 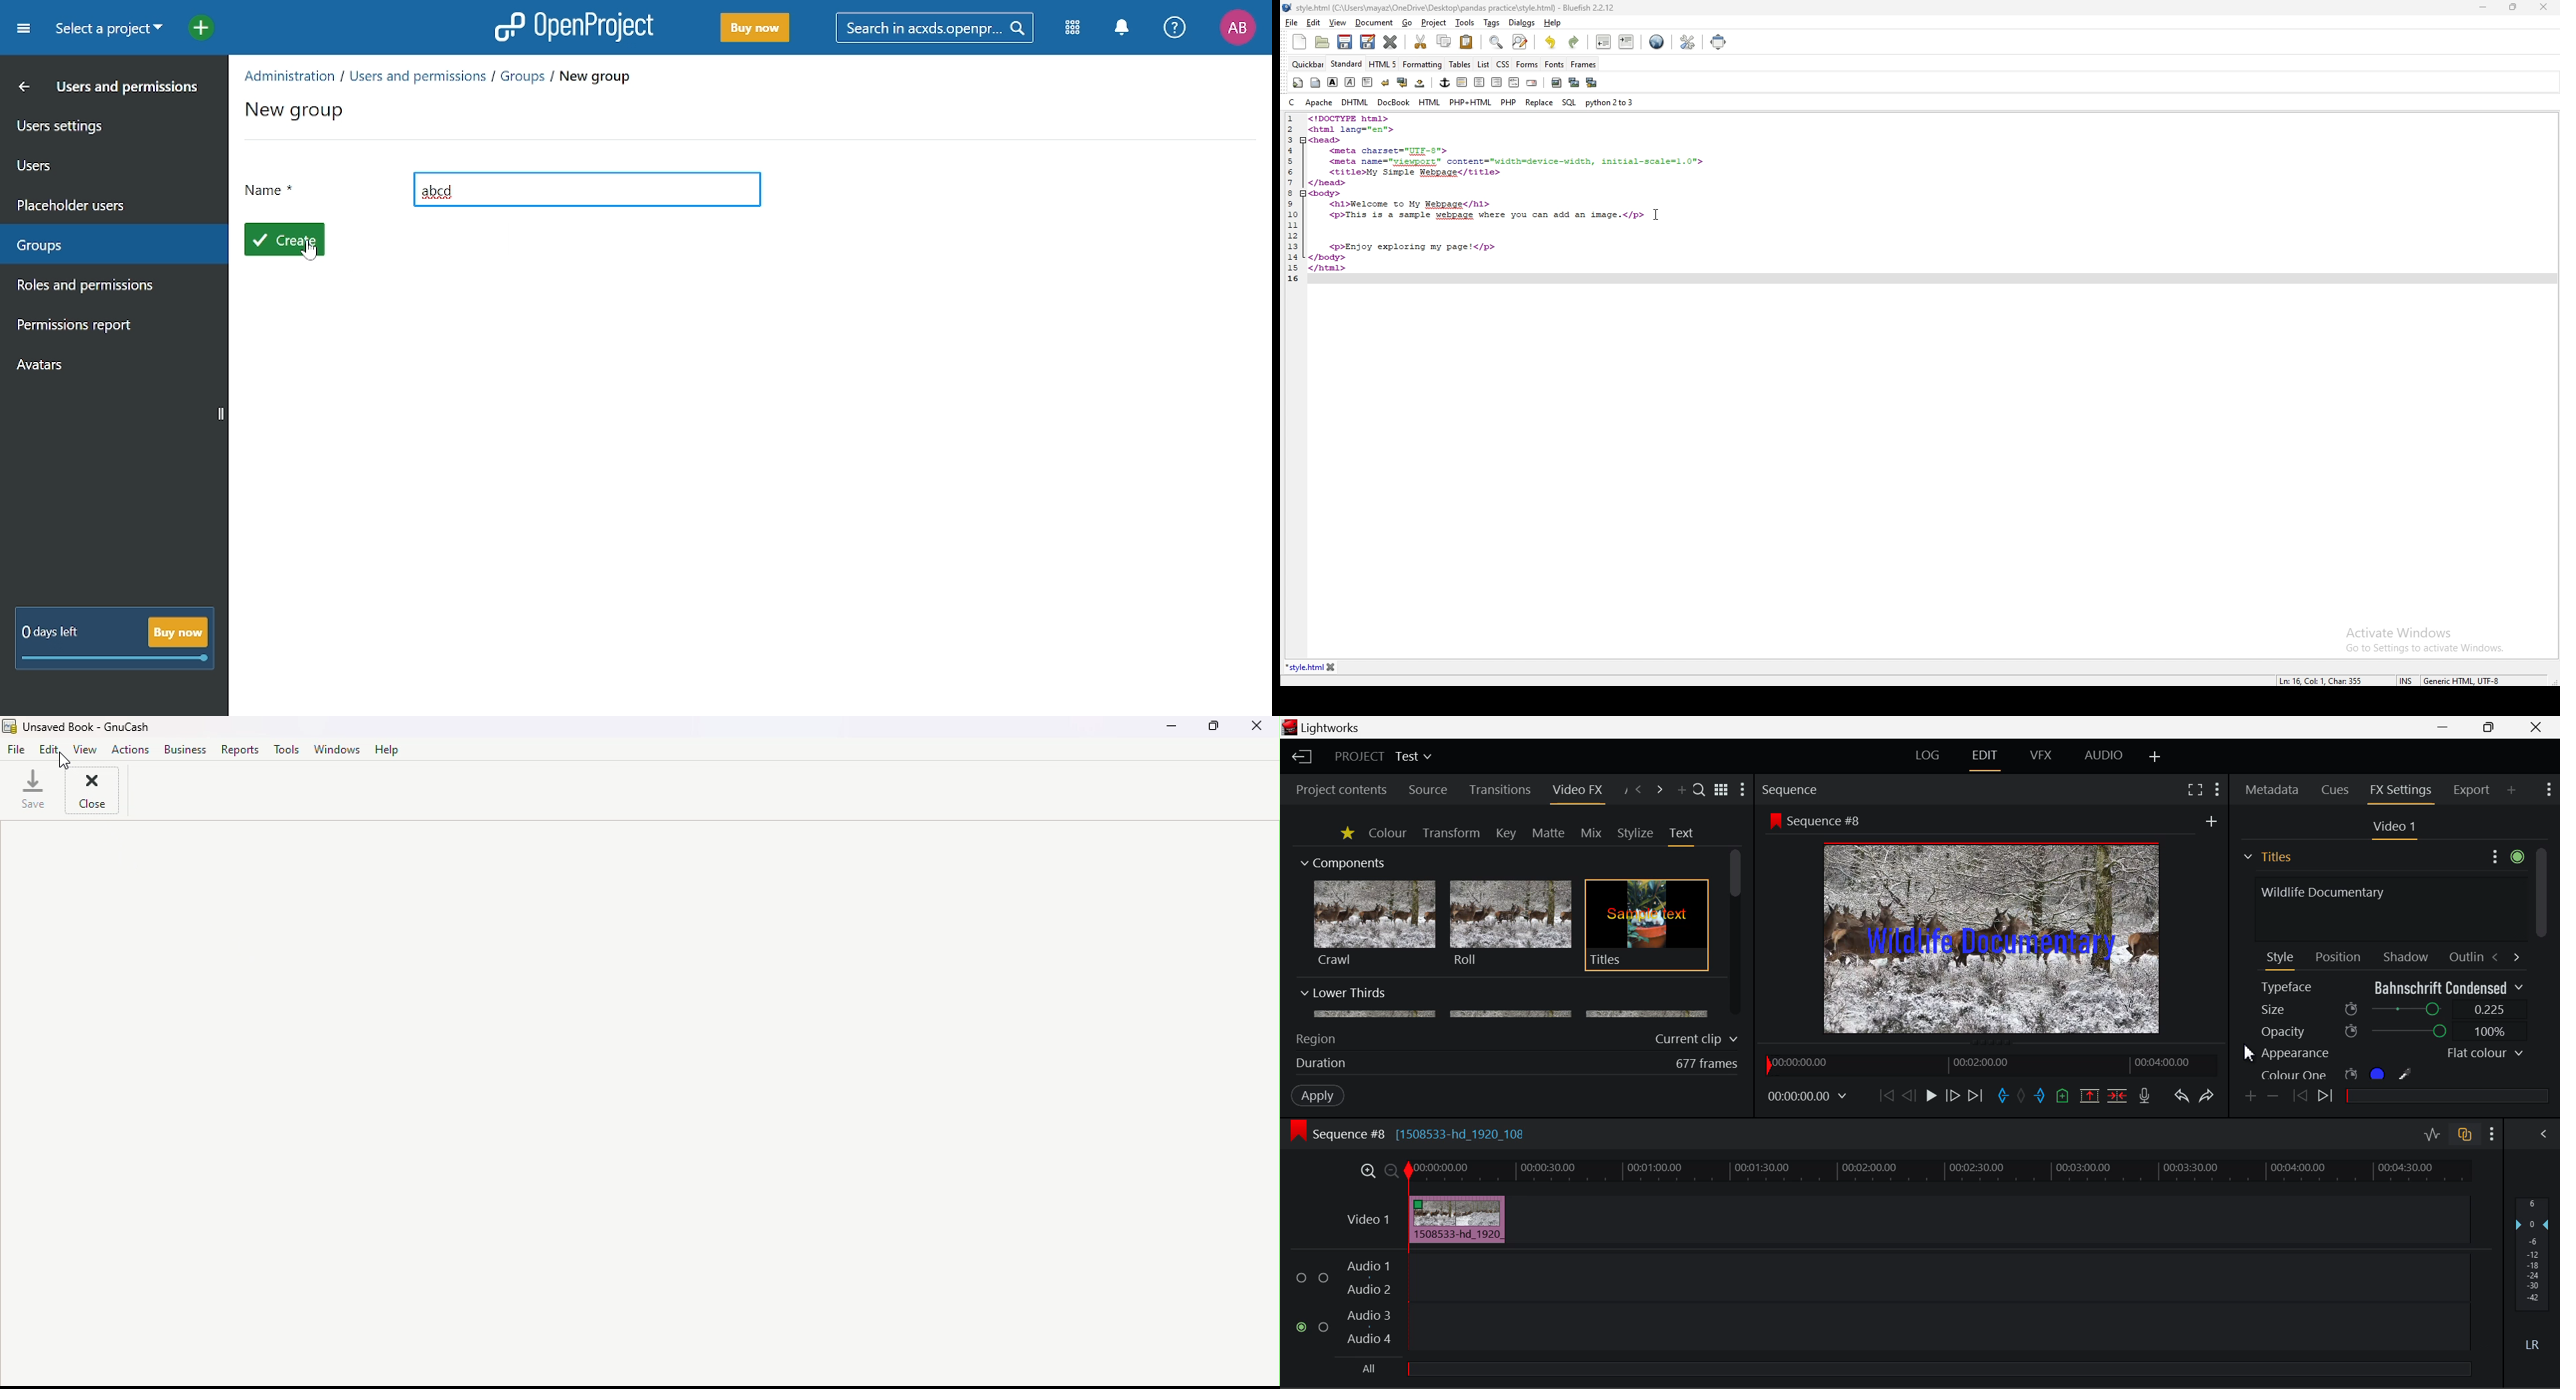 What do you see at coordinates (2340, 956) in the screenshot?
I see `Position` at bounding box center [2340, 956].